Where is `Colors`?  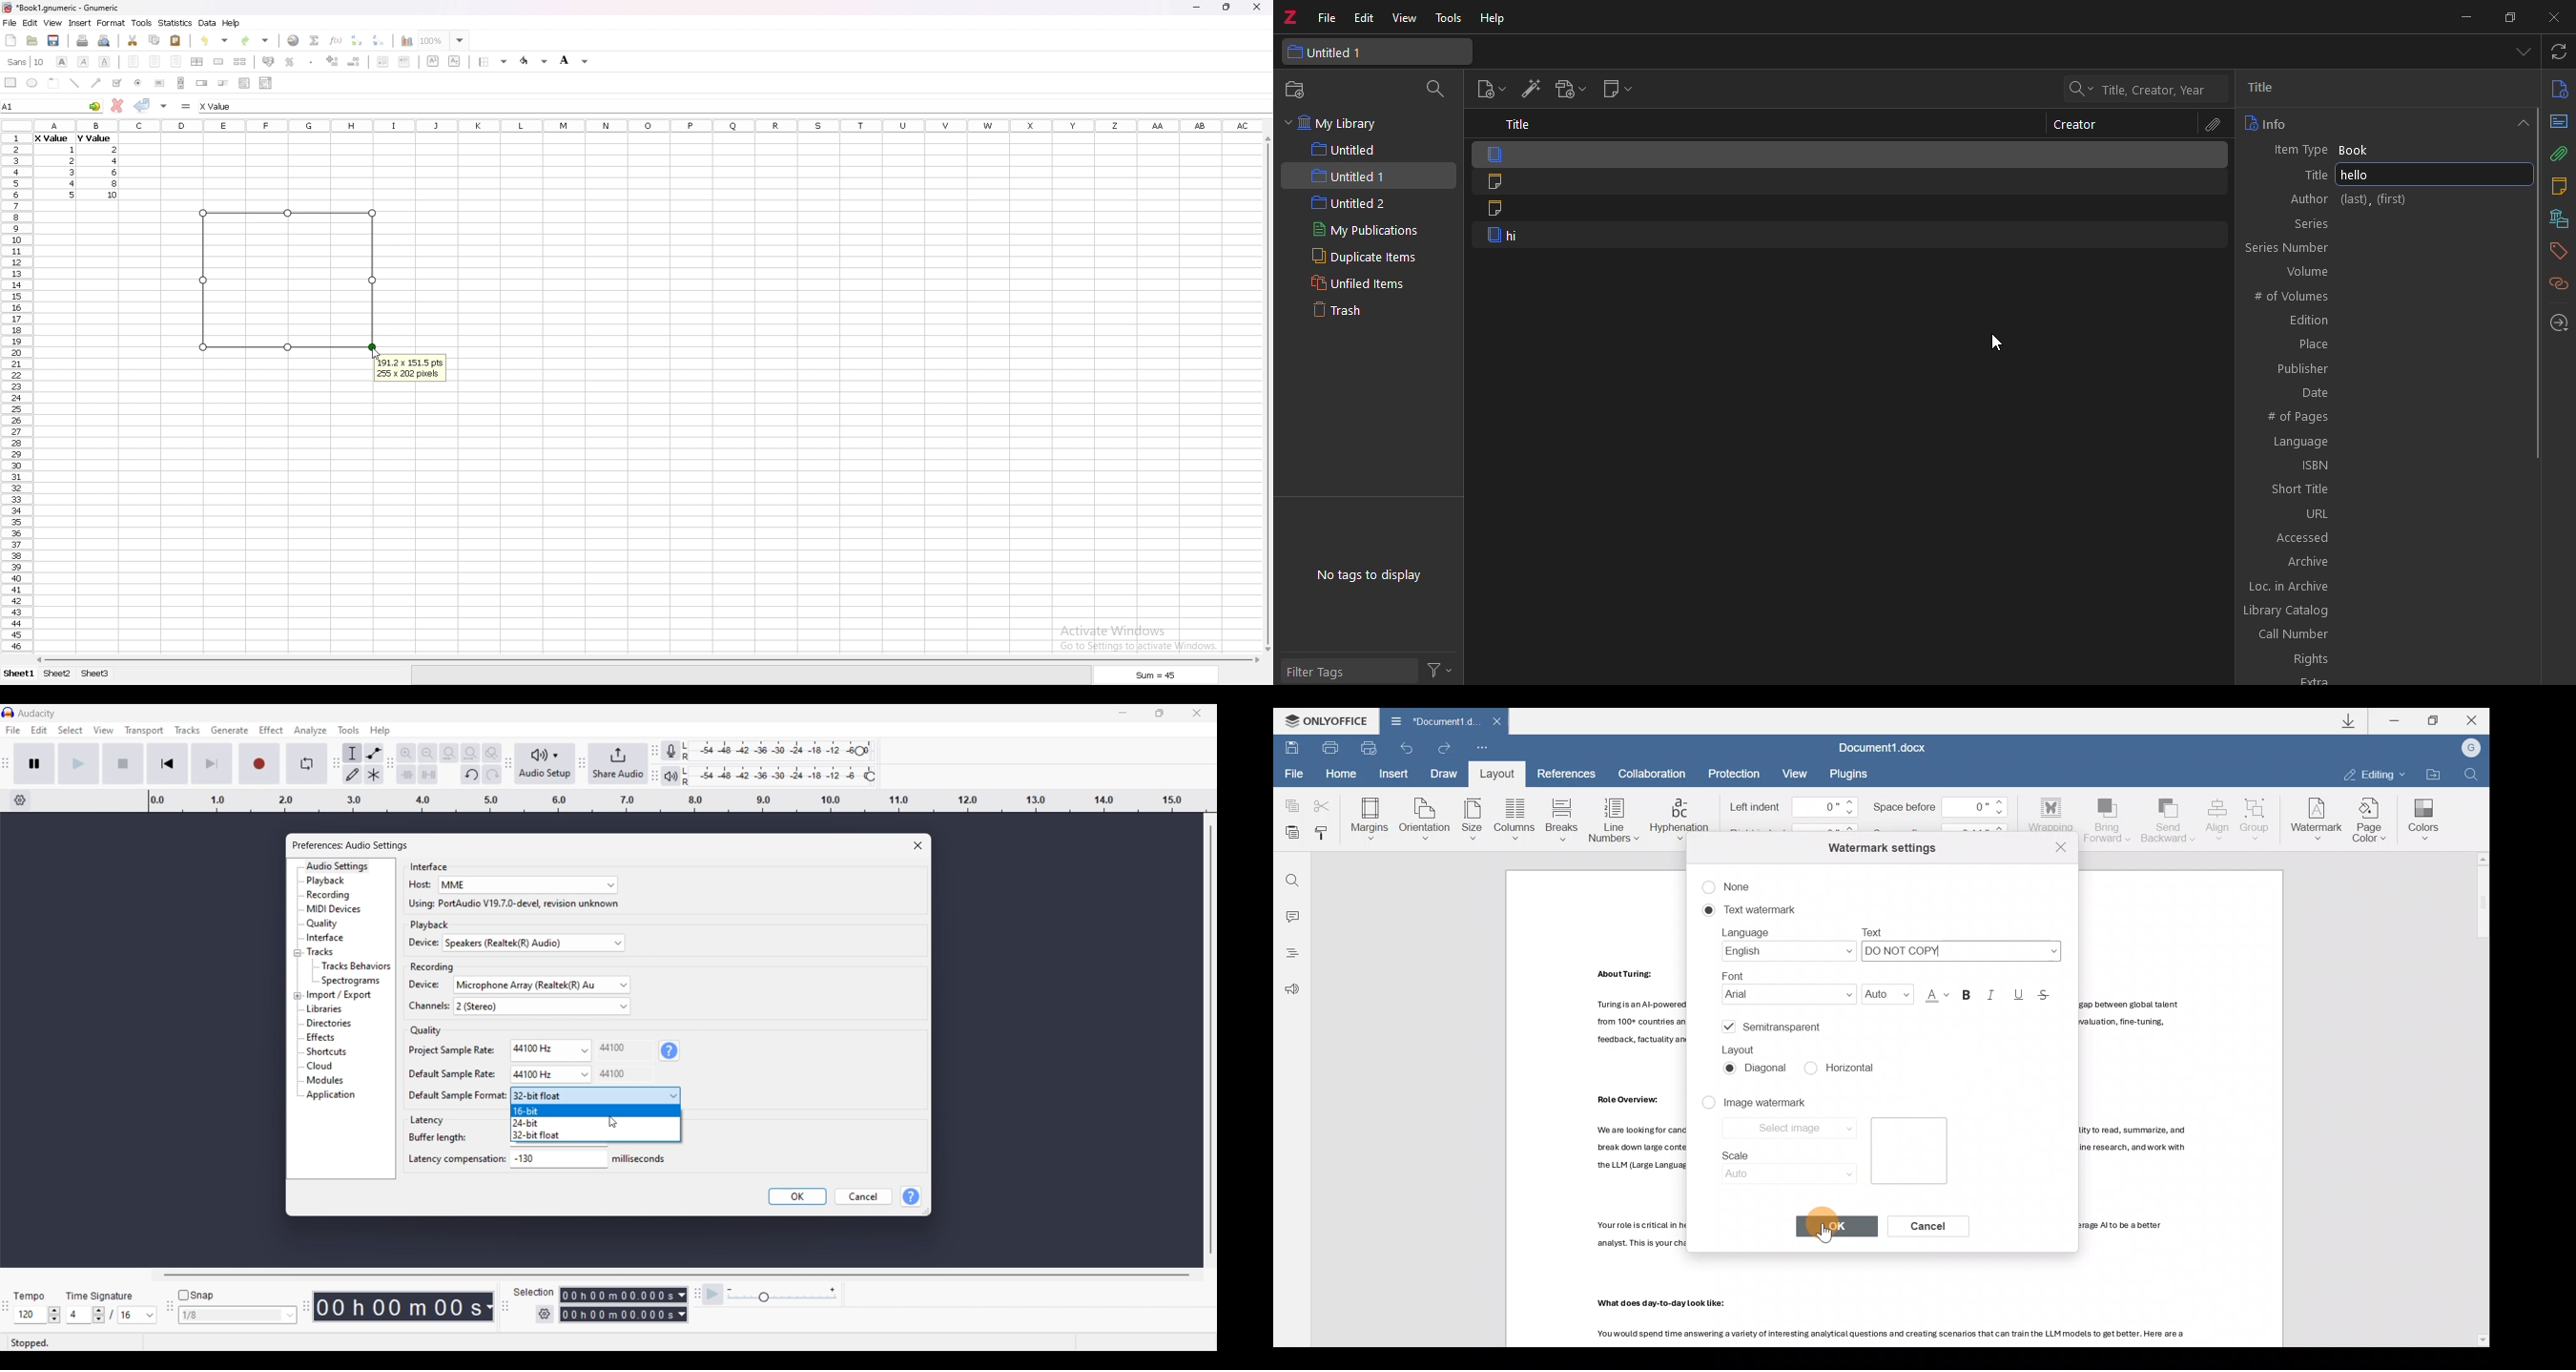
Colors is located at coordinates (2423, 820).